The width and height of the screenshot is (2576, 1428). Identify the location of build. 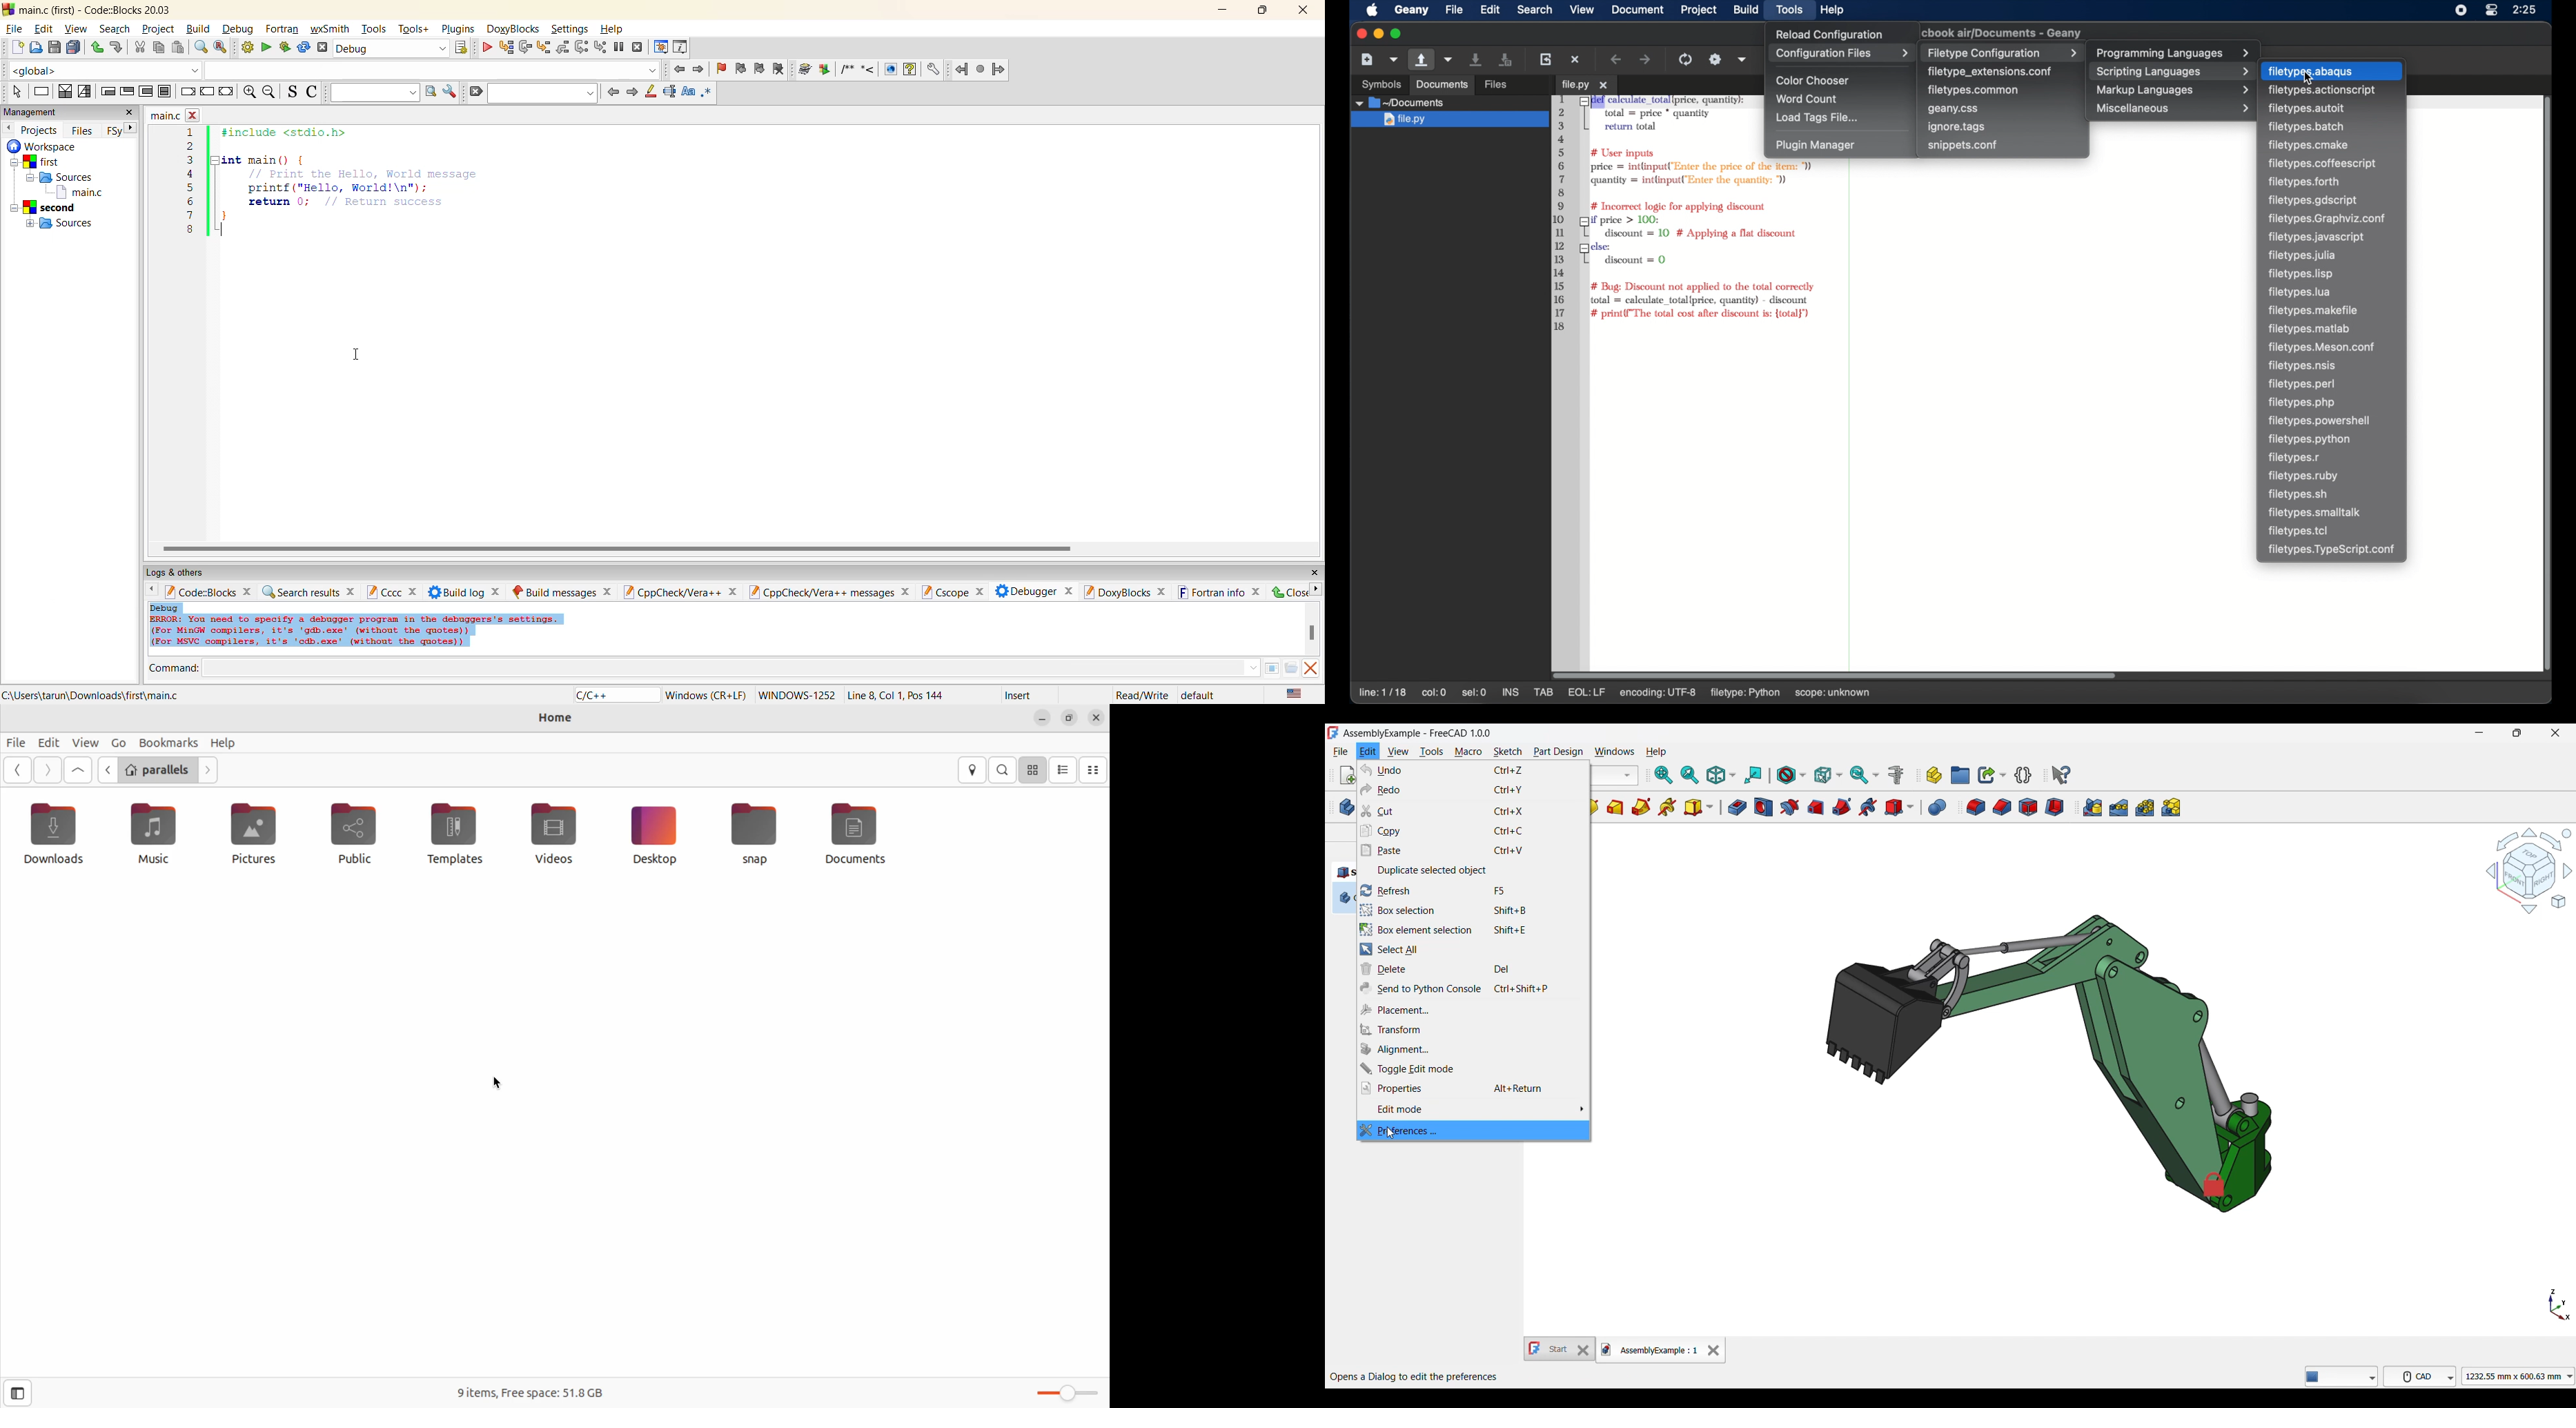
(1746, 9).